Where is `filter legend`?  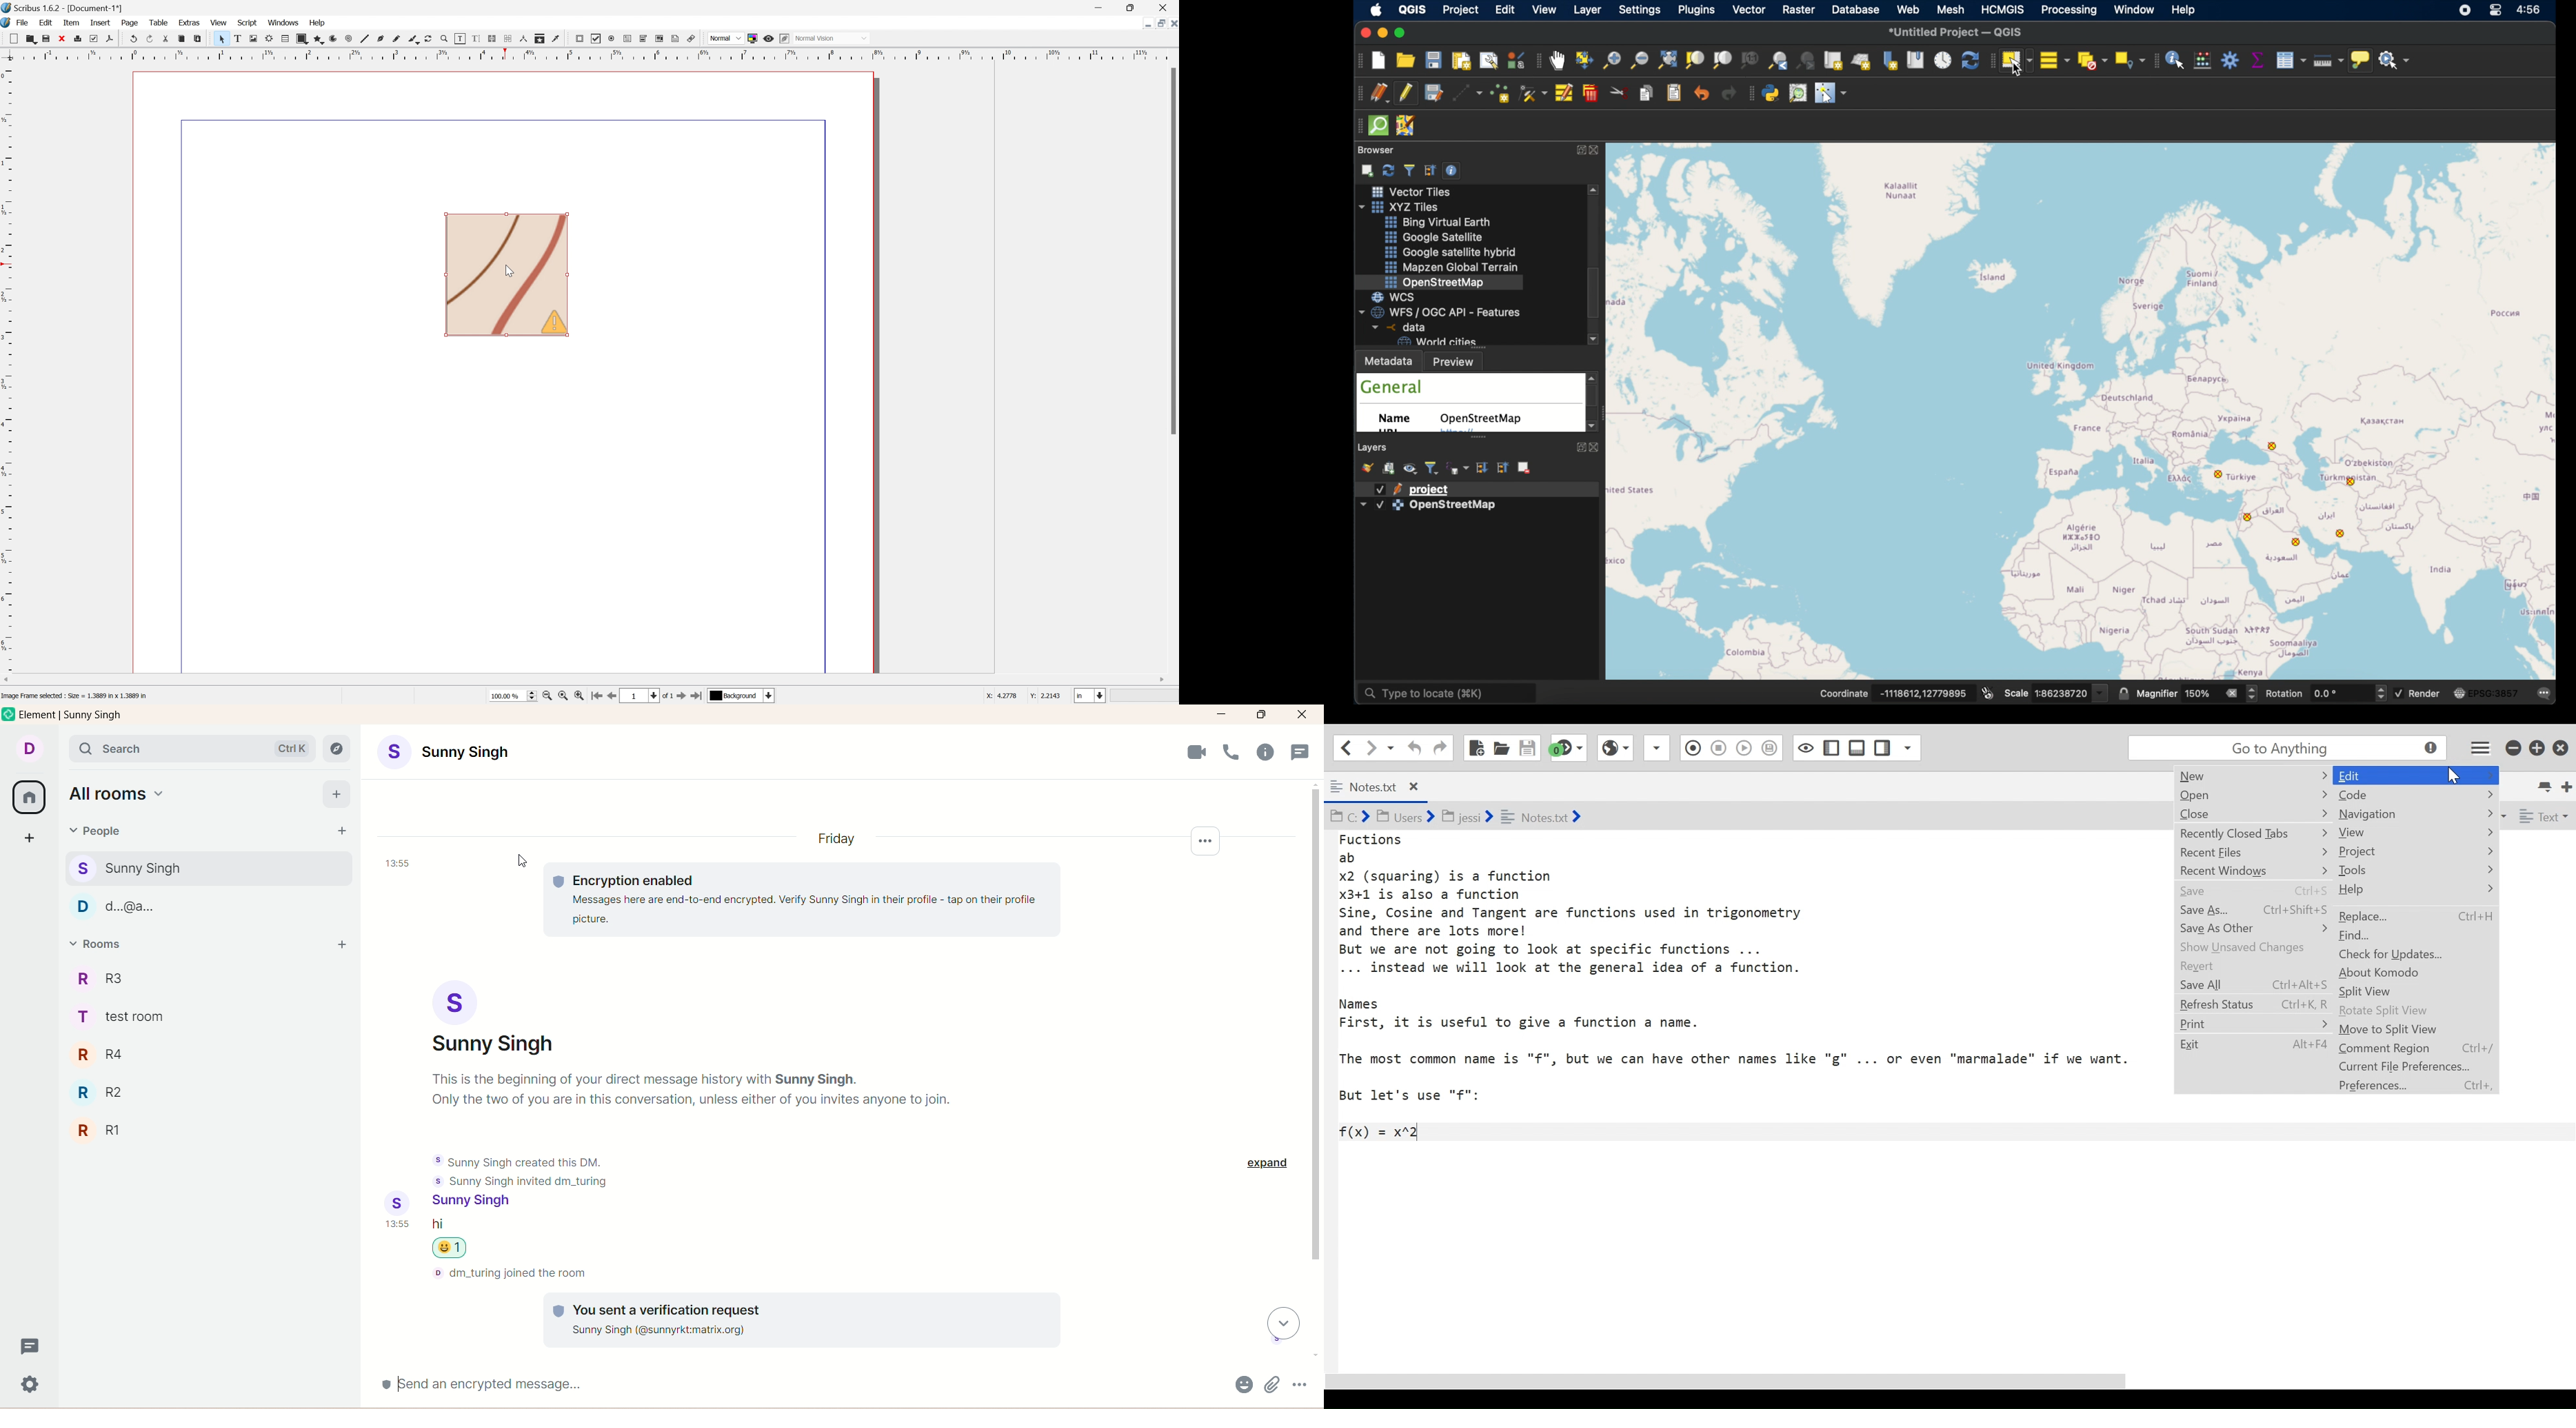
filter legend is located at coordinates (1433, 468).